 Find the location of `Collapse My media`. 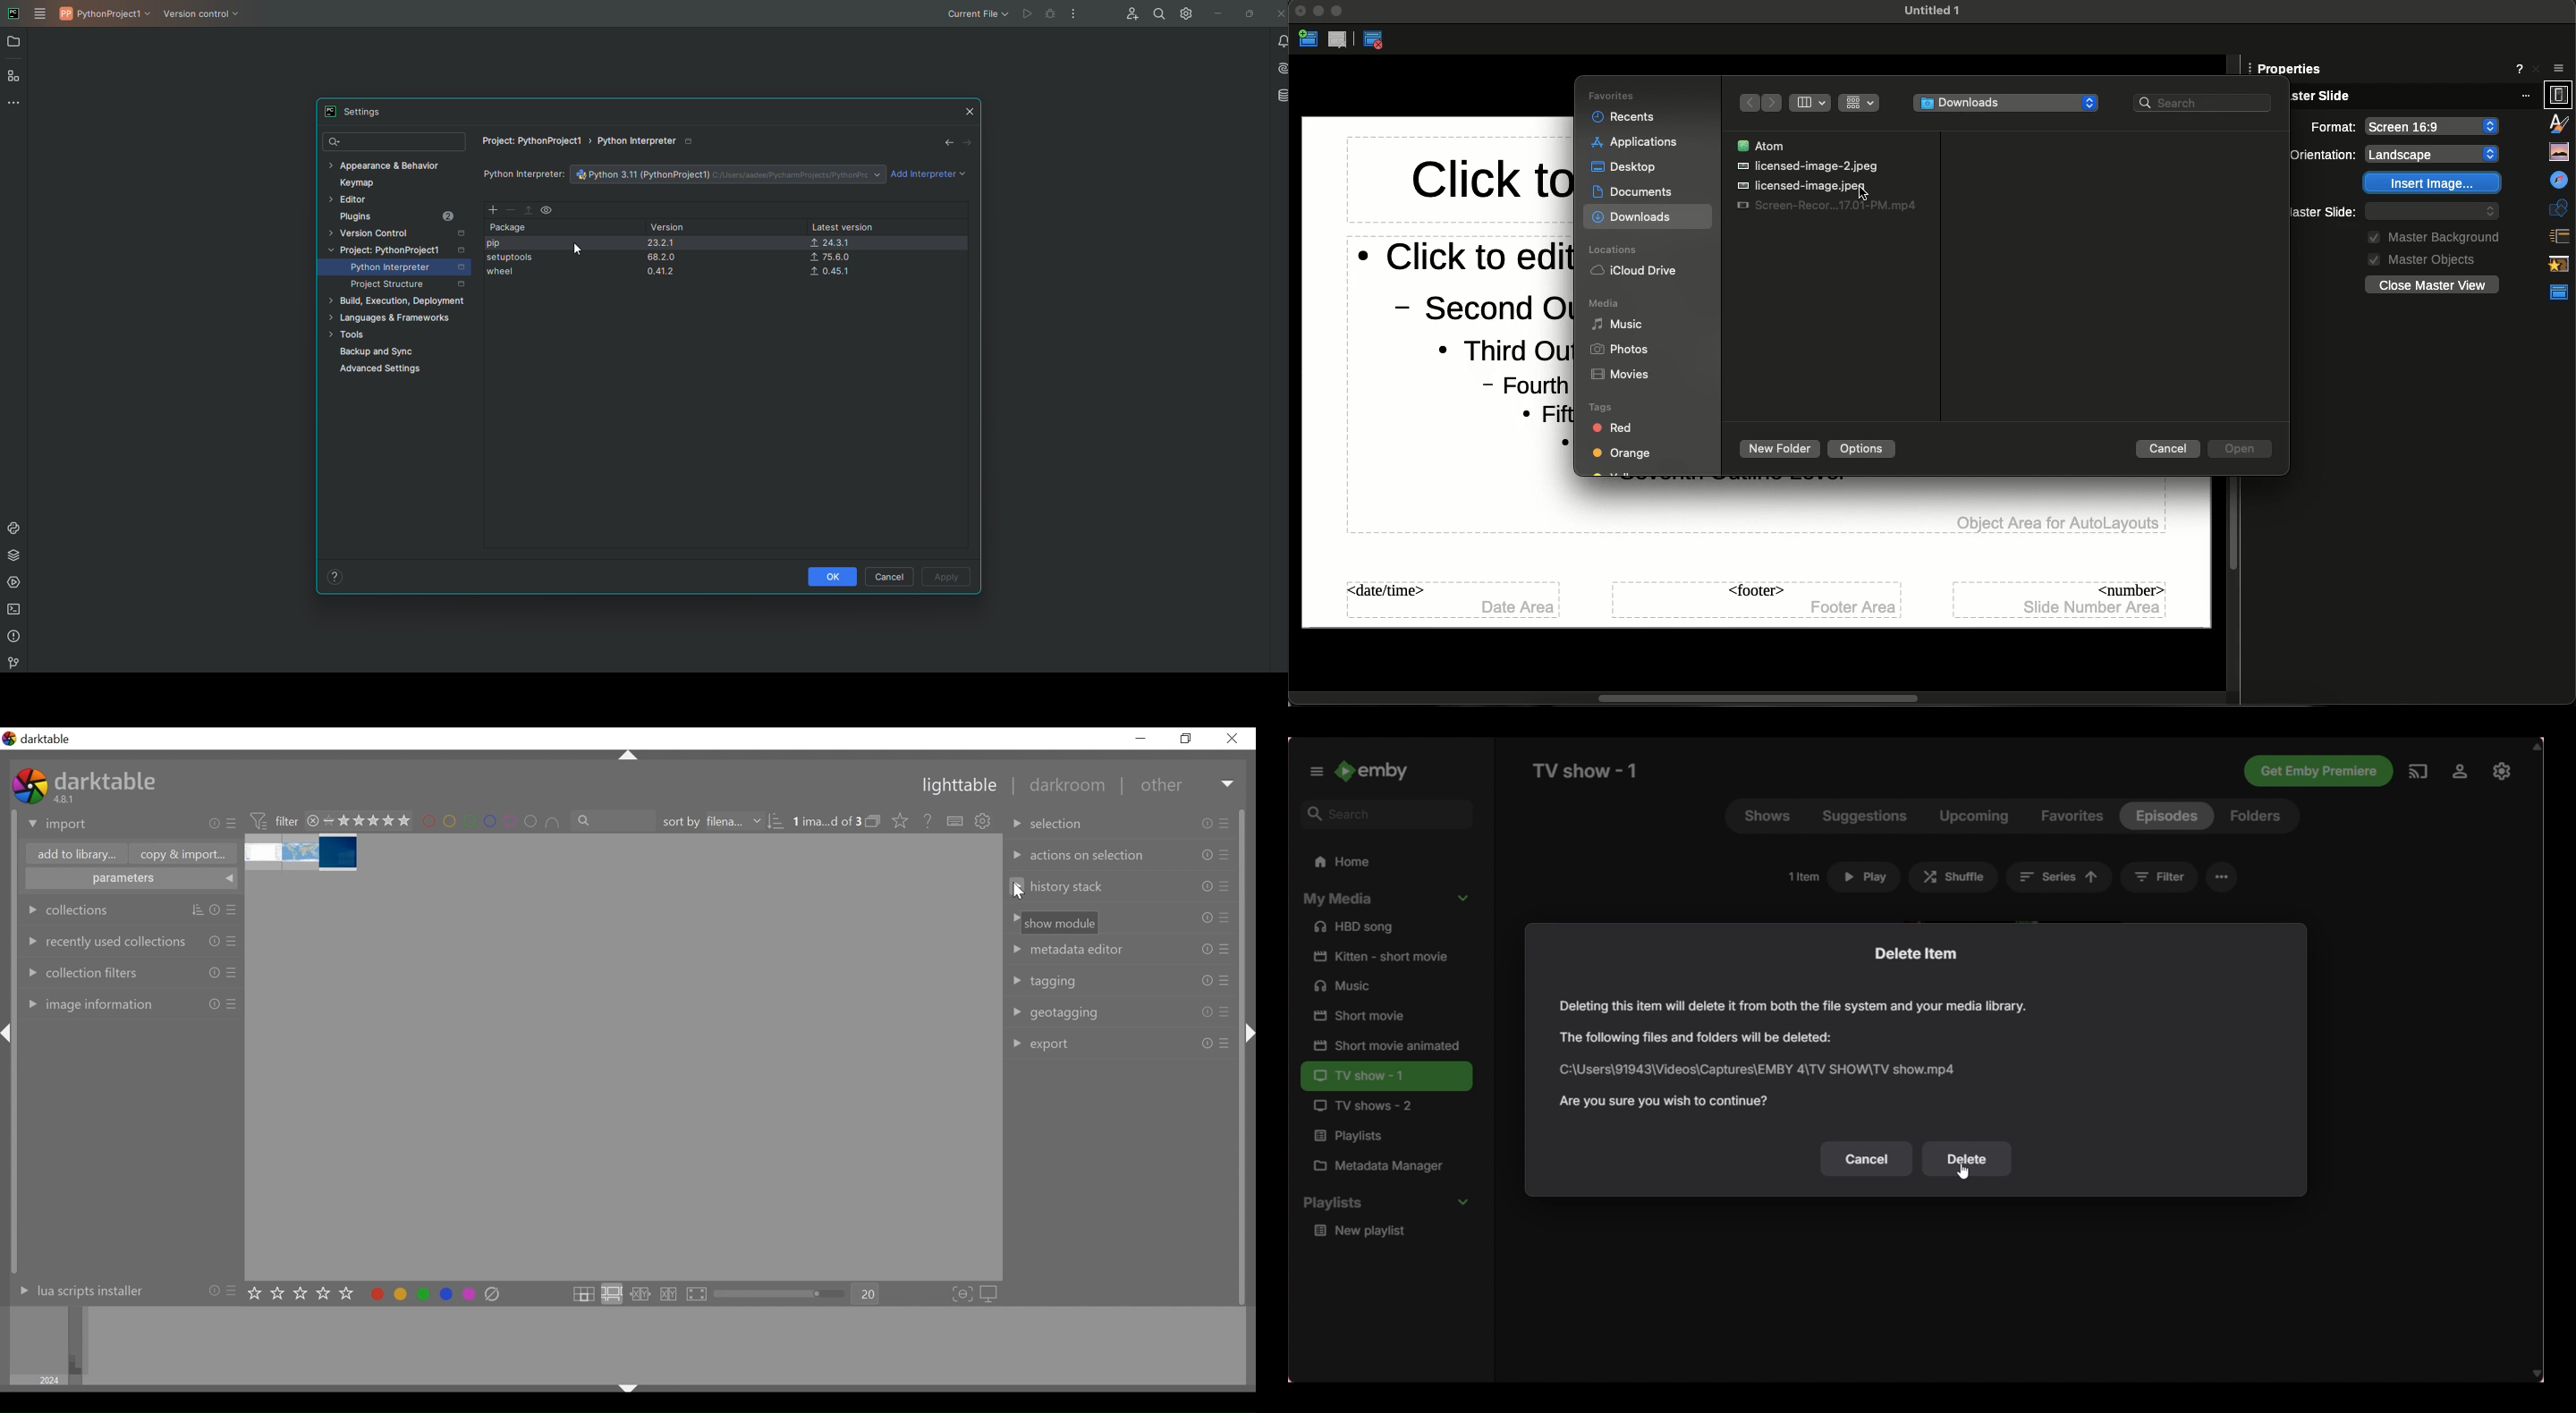

Collapse My media is located at coordinates (1385, 899).